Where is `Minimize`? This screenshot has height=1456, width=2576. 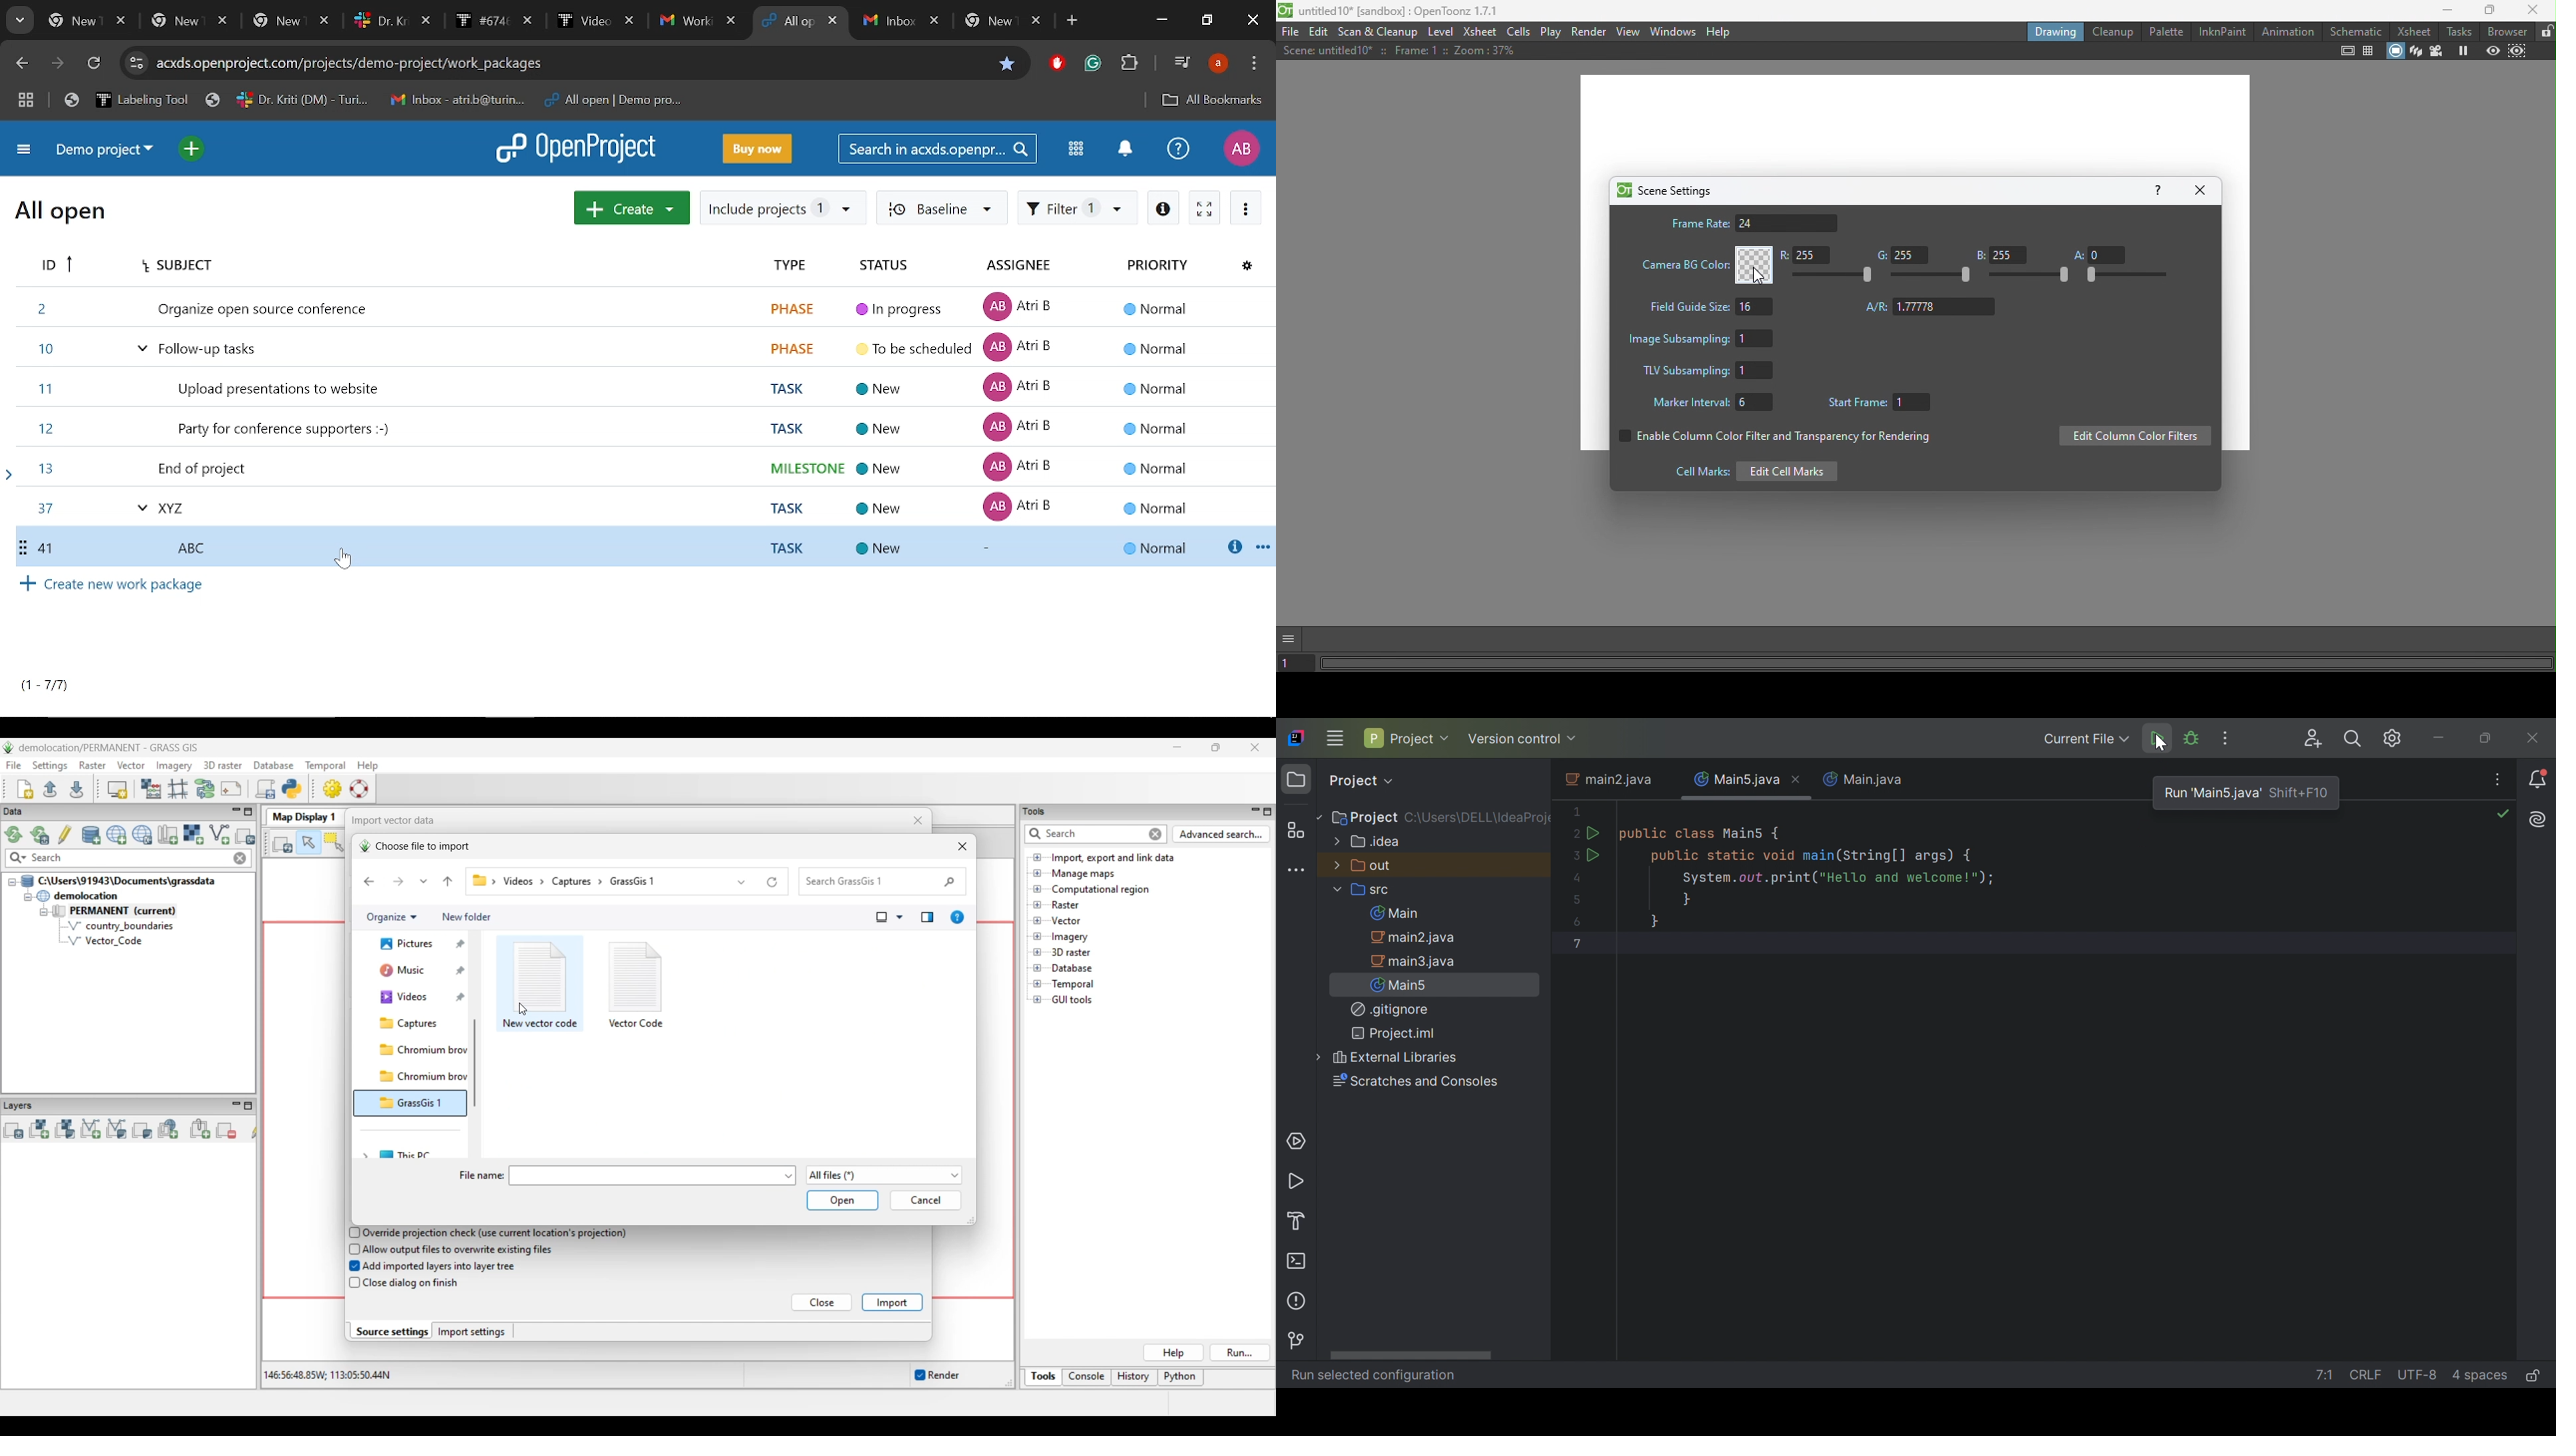 Minimize is located at coordinates (1162, 22).